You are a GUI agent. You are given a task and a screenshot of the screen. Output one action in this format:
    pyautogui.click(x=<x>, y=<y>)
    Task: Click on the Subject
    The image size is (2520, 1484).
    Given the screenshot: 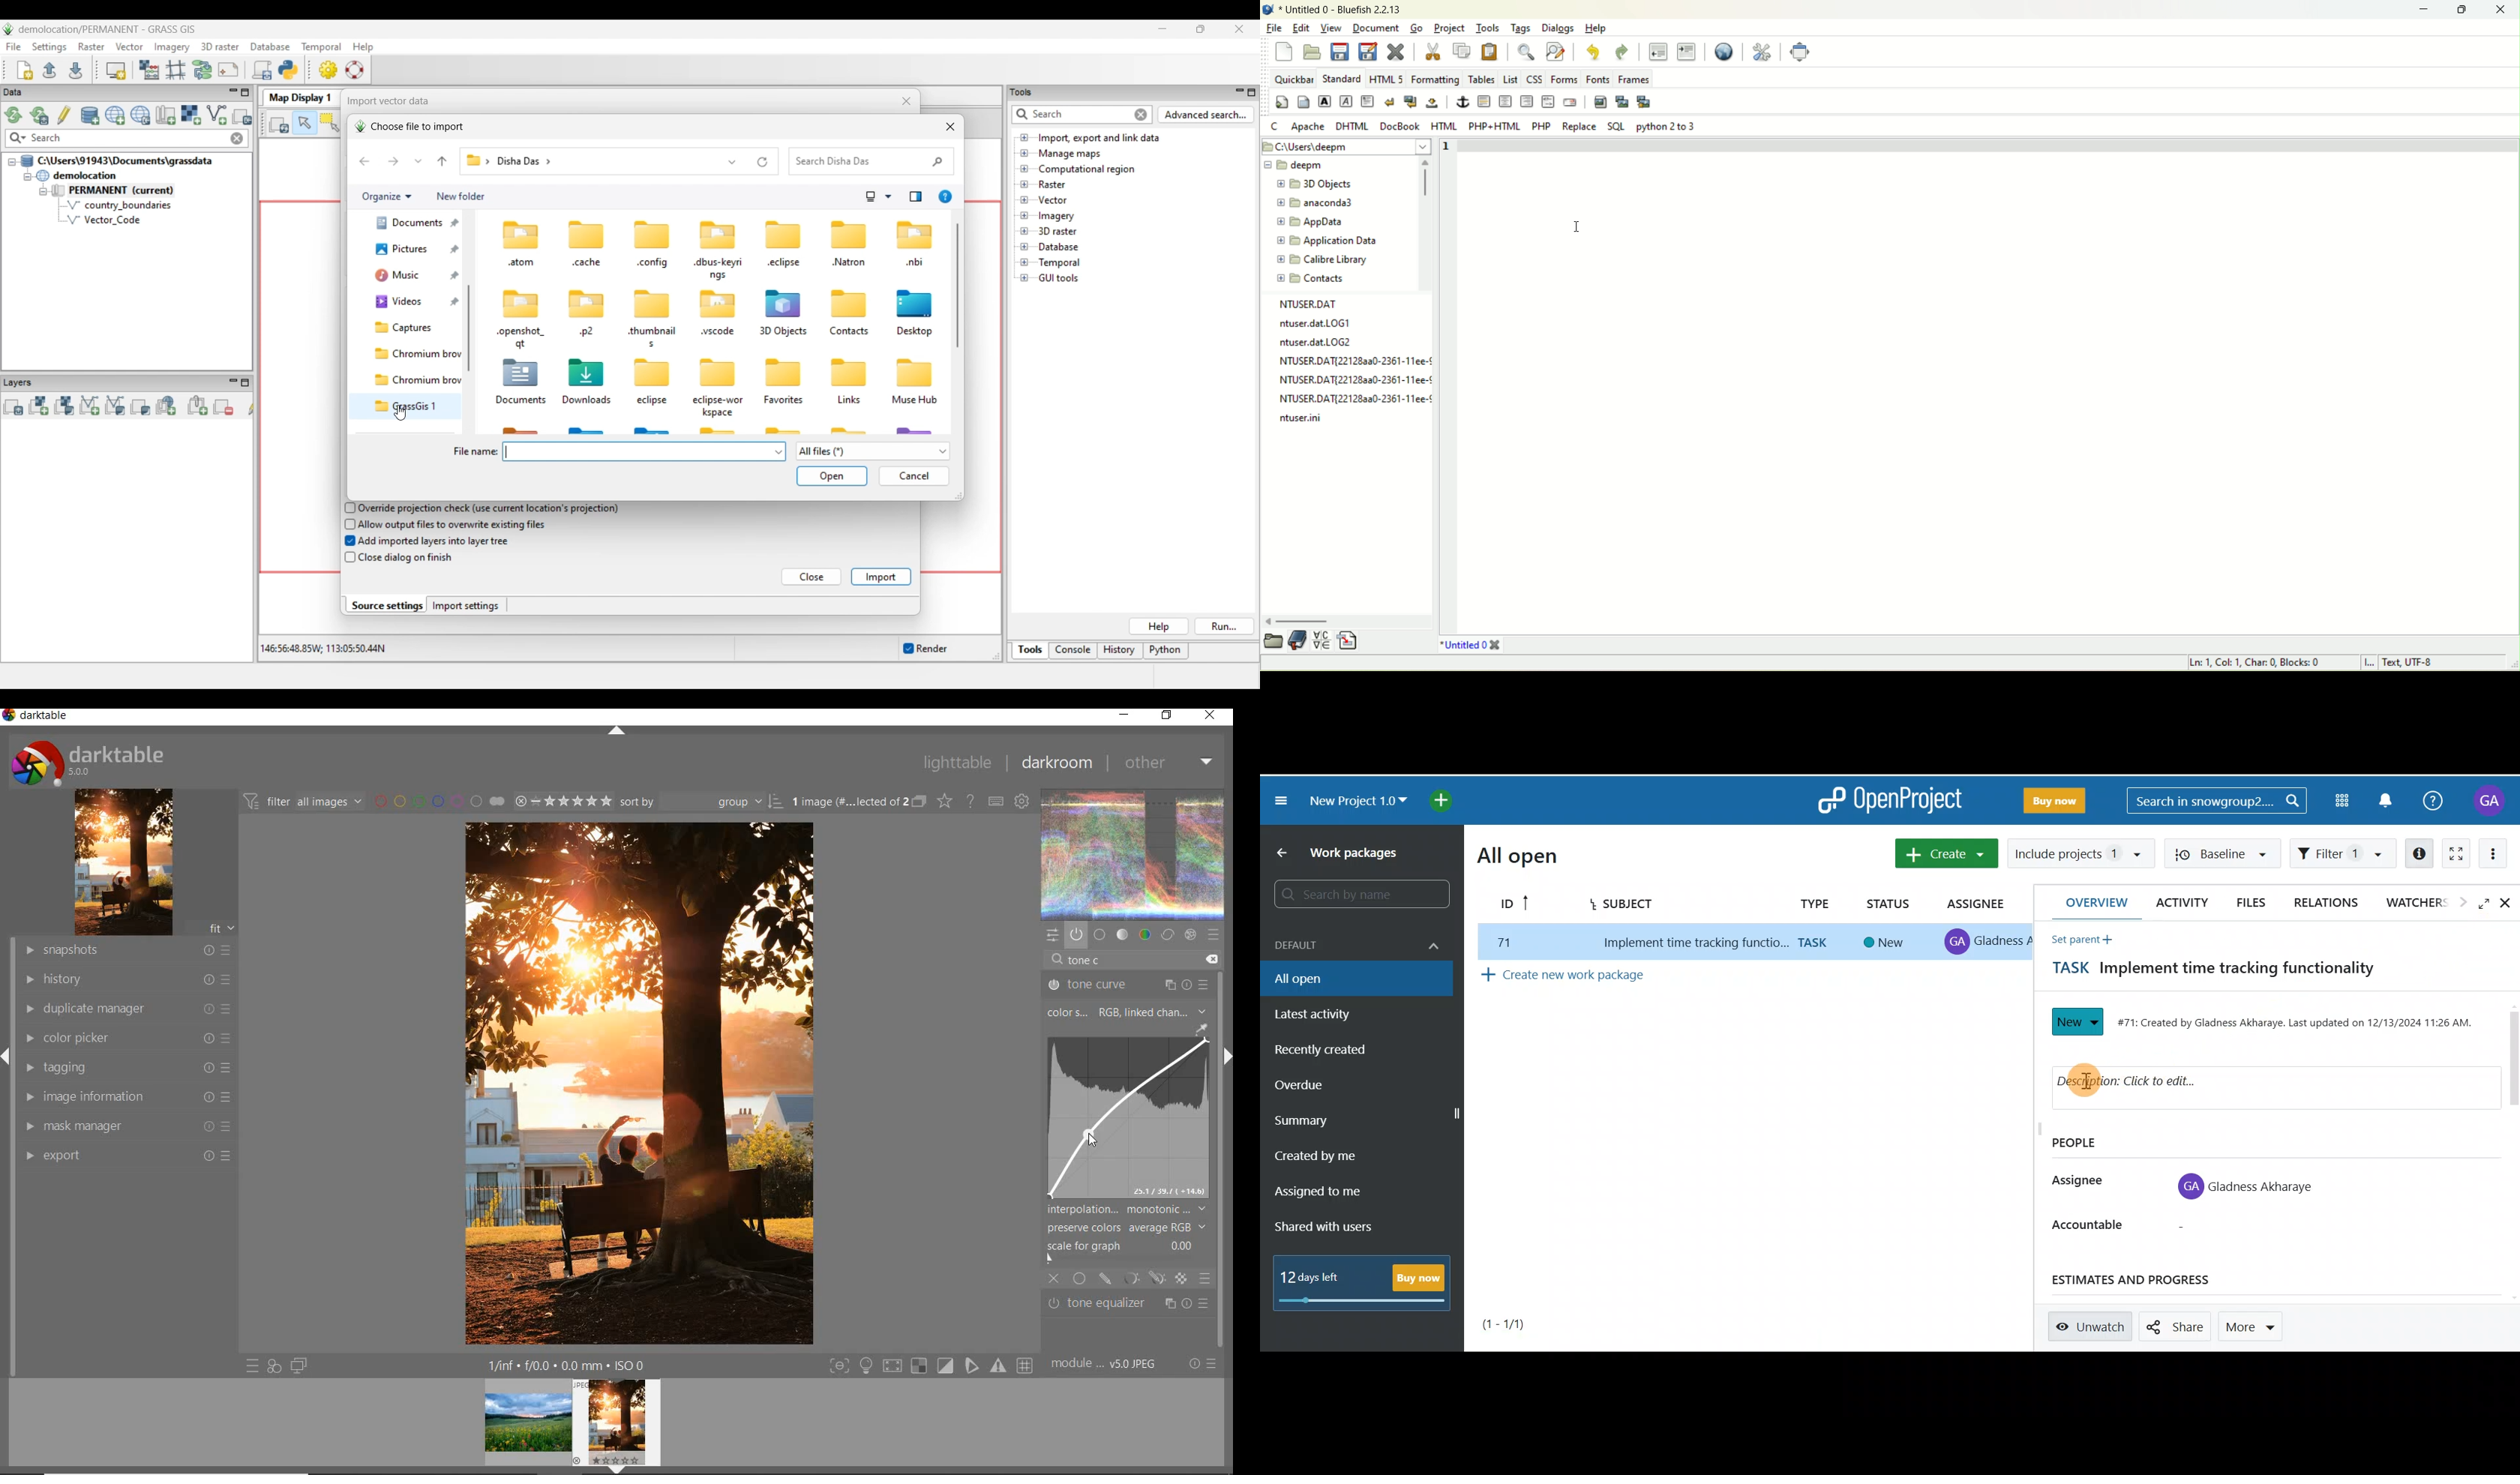 What is the action you would take?
    pyautogui.click(x=1637, y=902)
    